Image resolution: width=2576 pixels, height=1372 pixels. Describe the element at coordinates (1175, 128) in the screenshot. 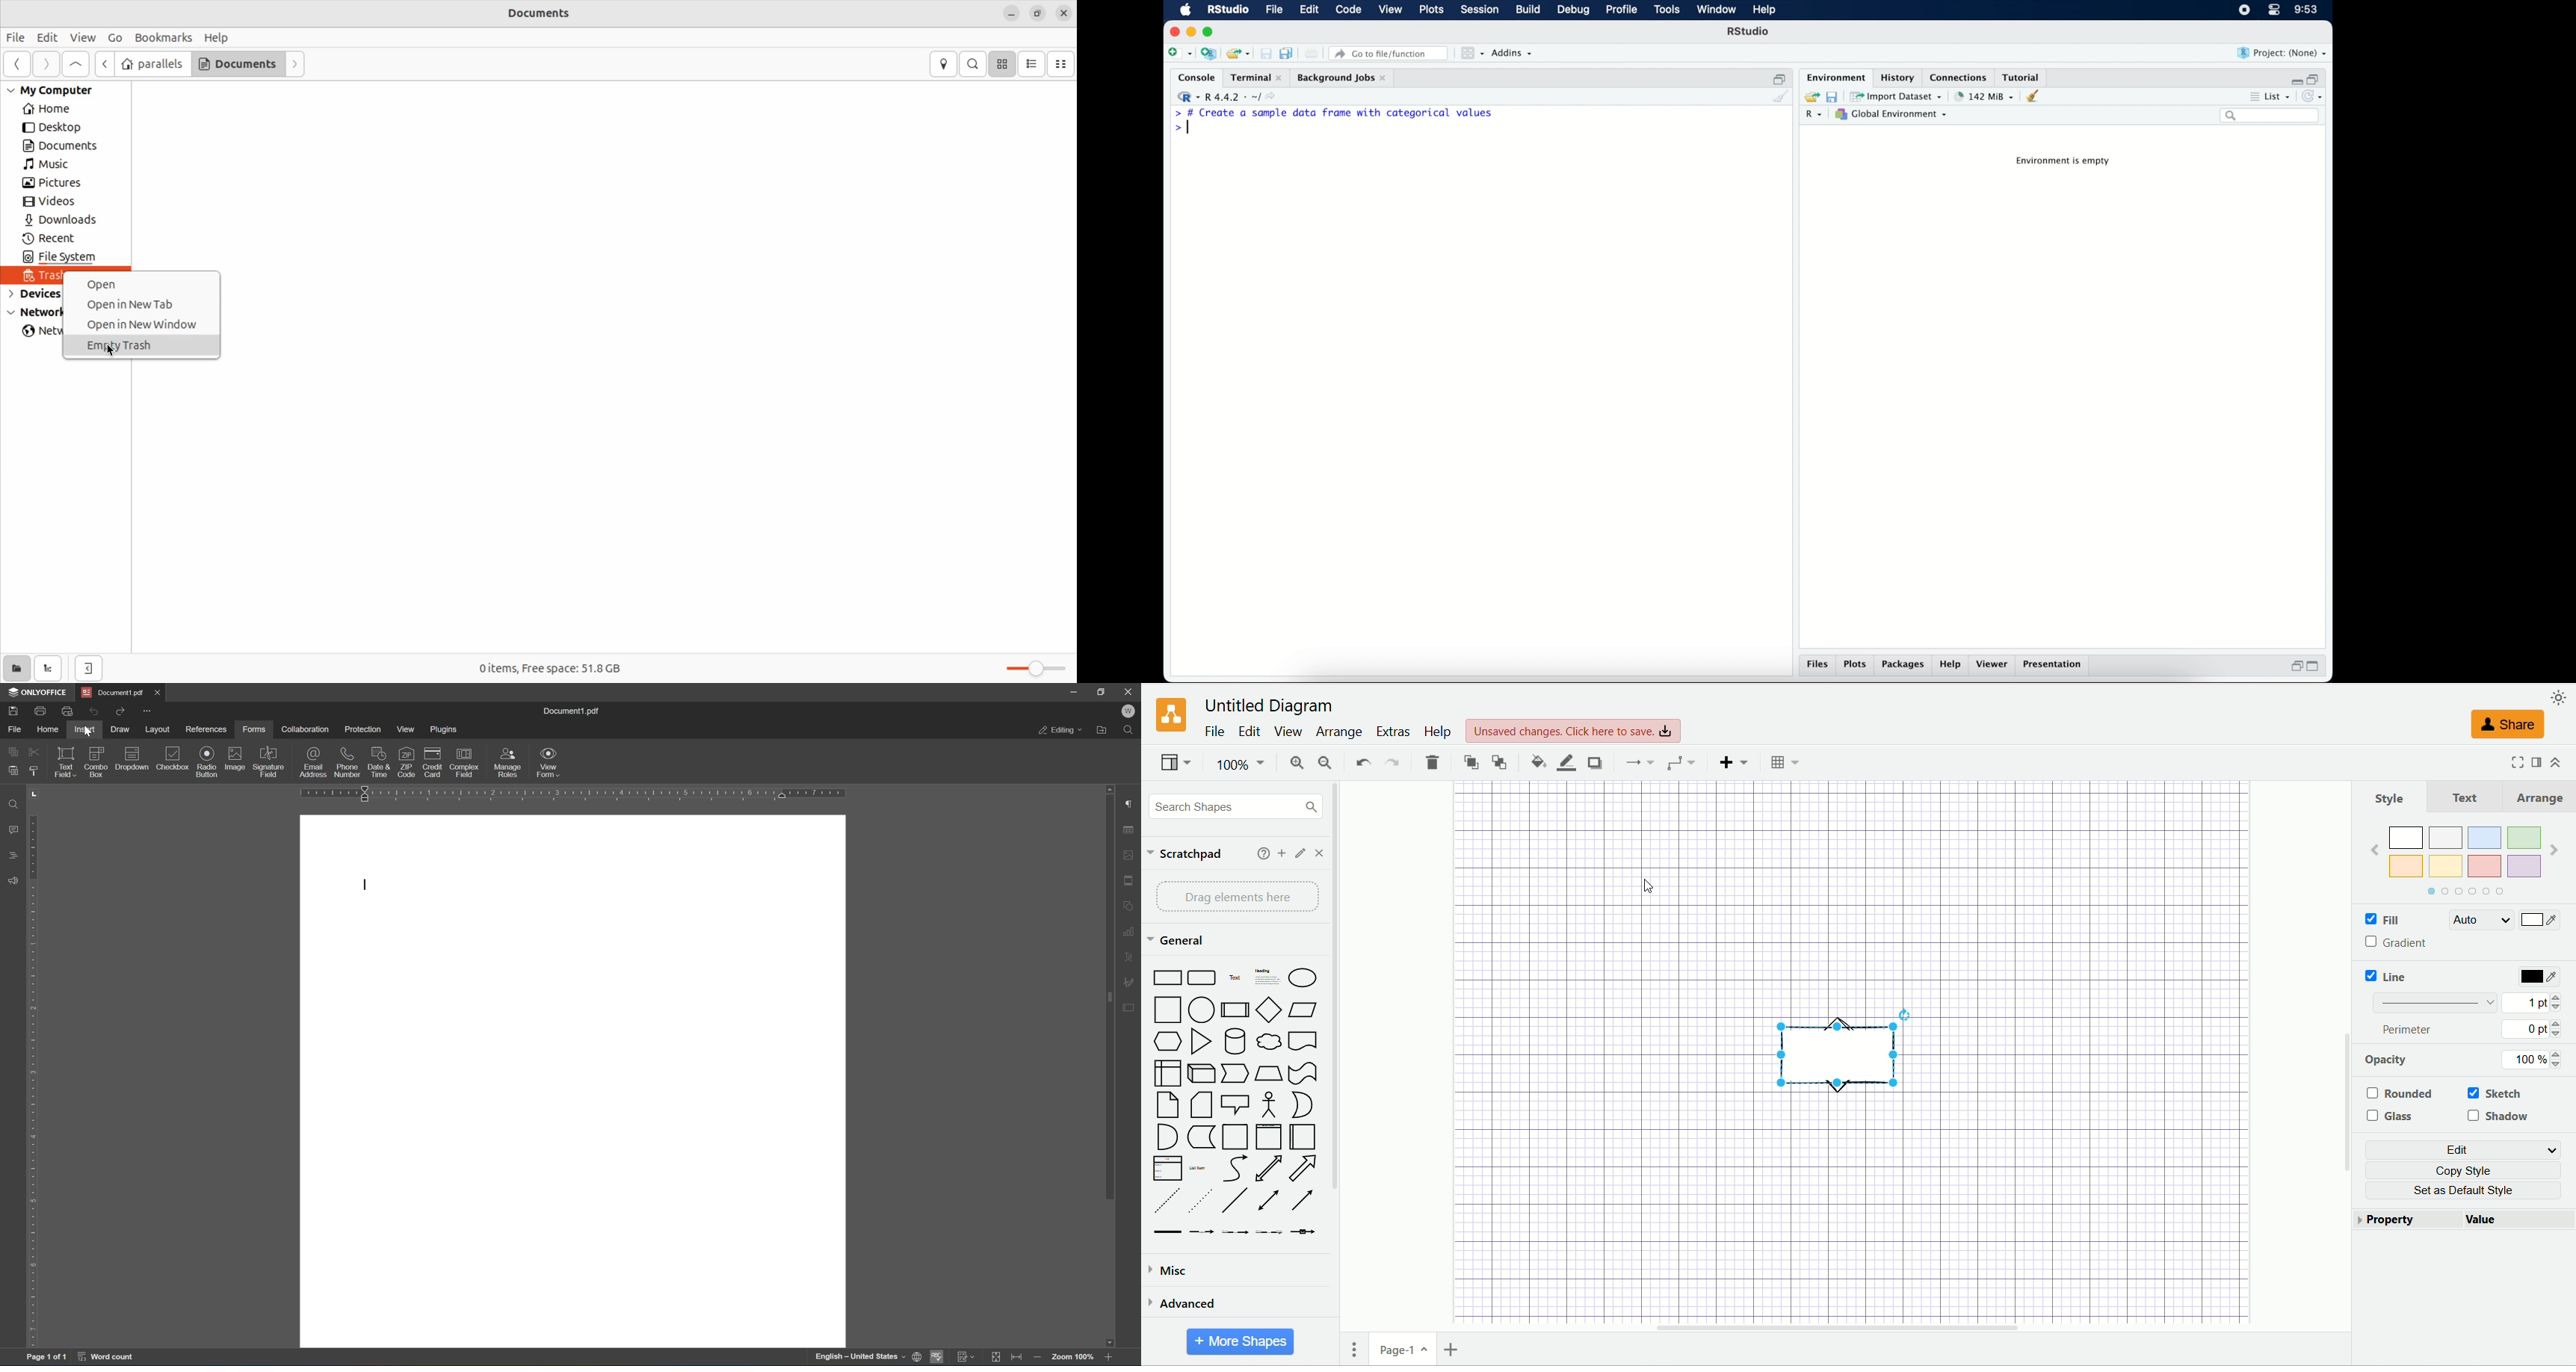

I see `command prompt` at that location.